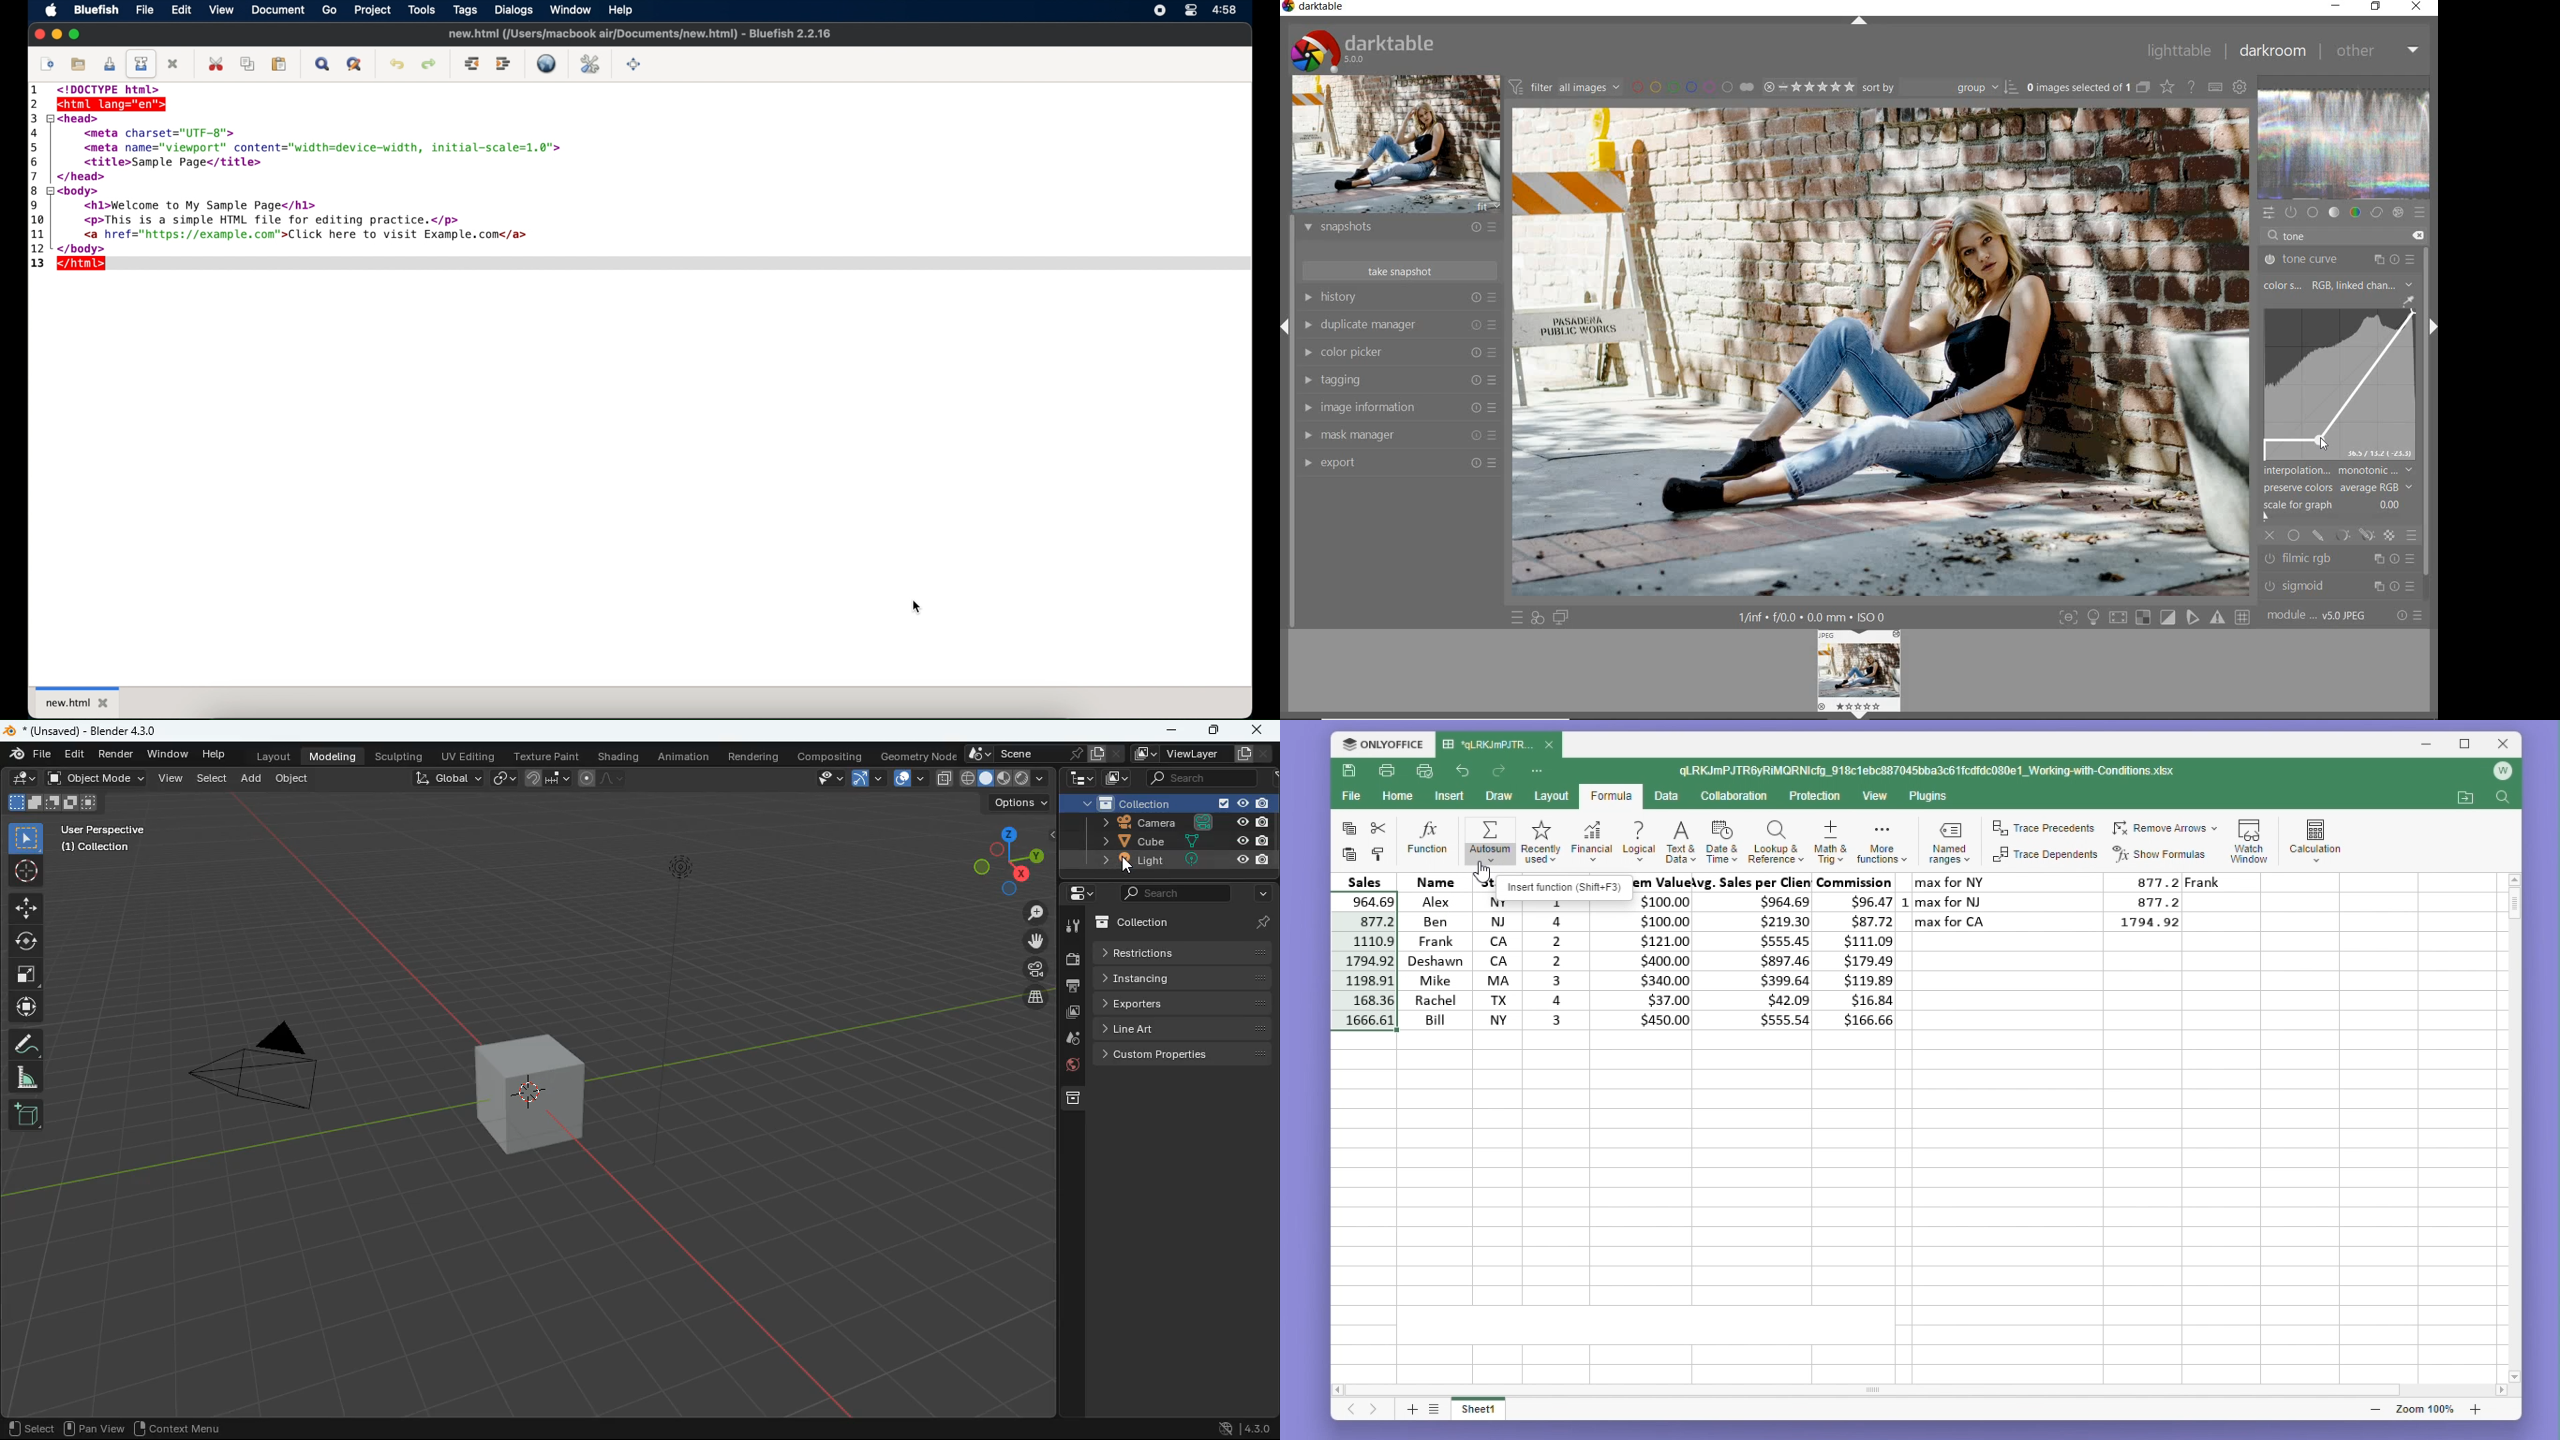 The width and height of the screenshot is (2576, 1456). I want to click on apple icon, so click(51, 11).